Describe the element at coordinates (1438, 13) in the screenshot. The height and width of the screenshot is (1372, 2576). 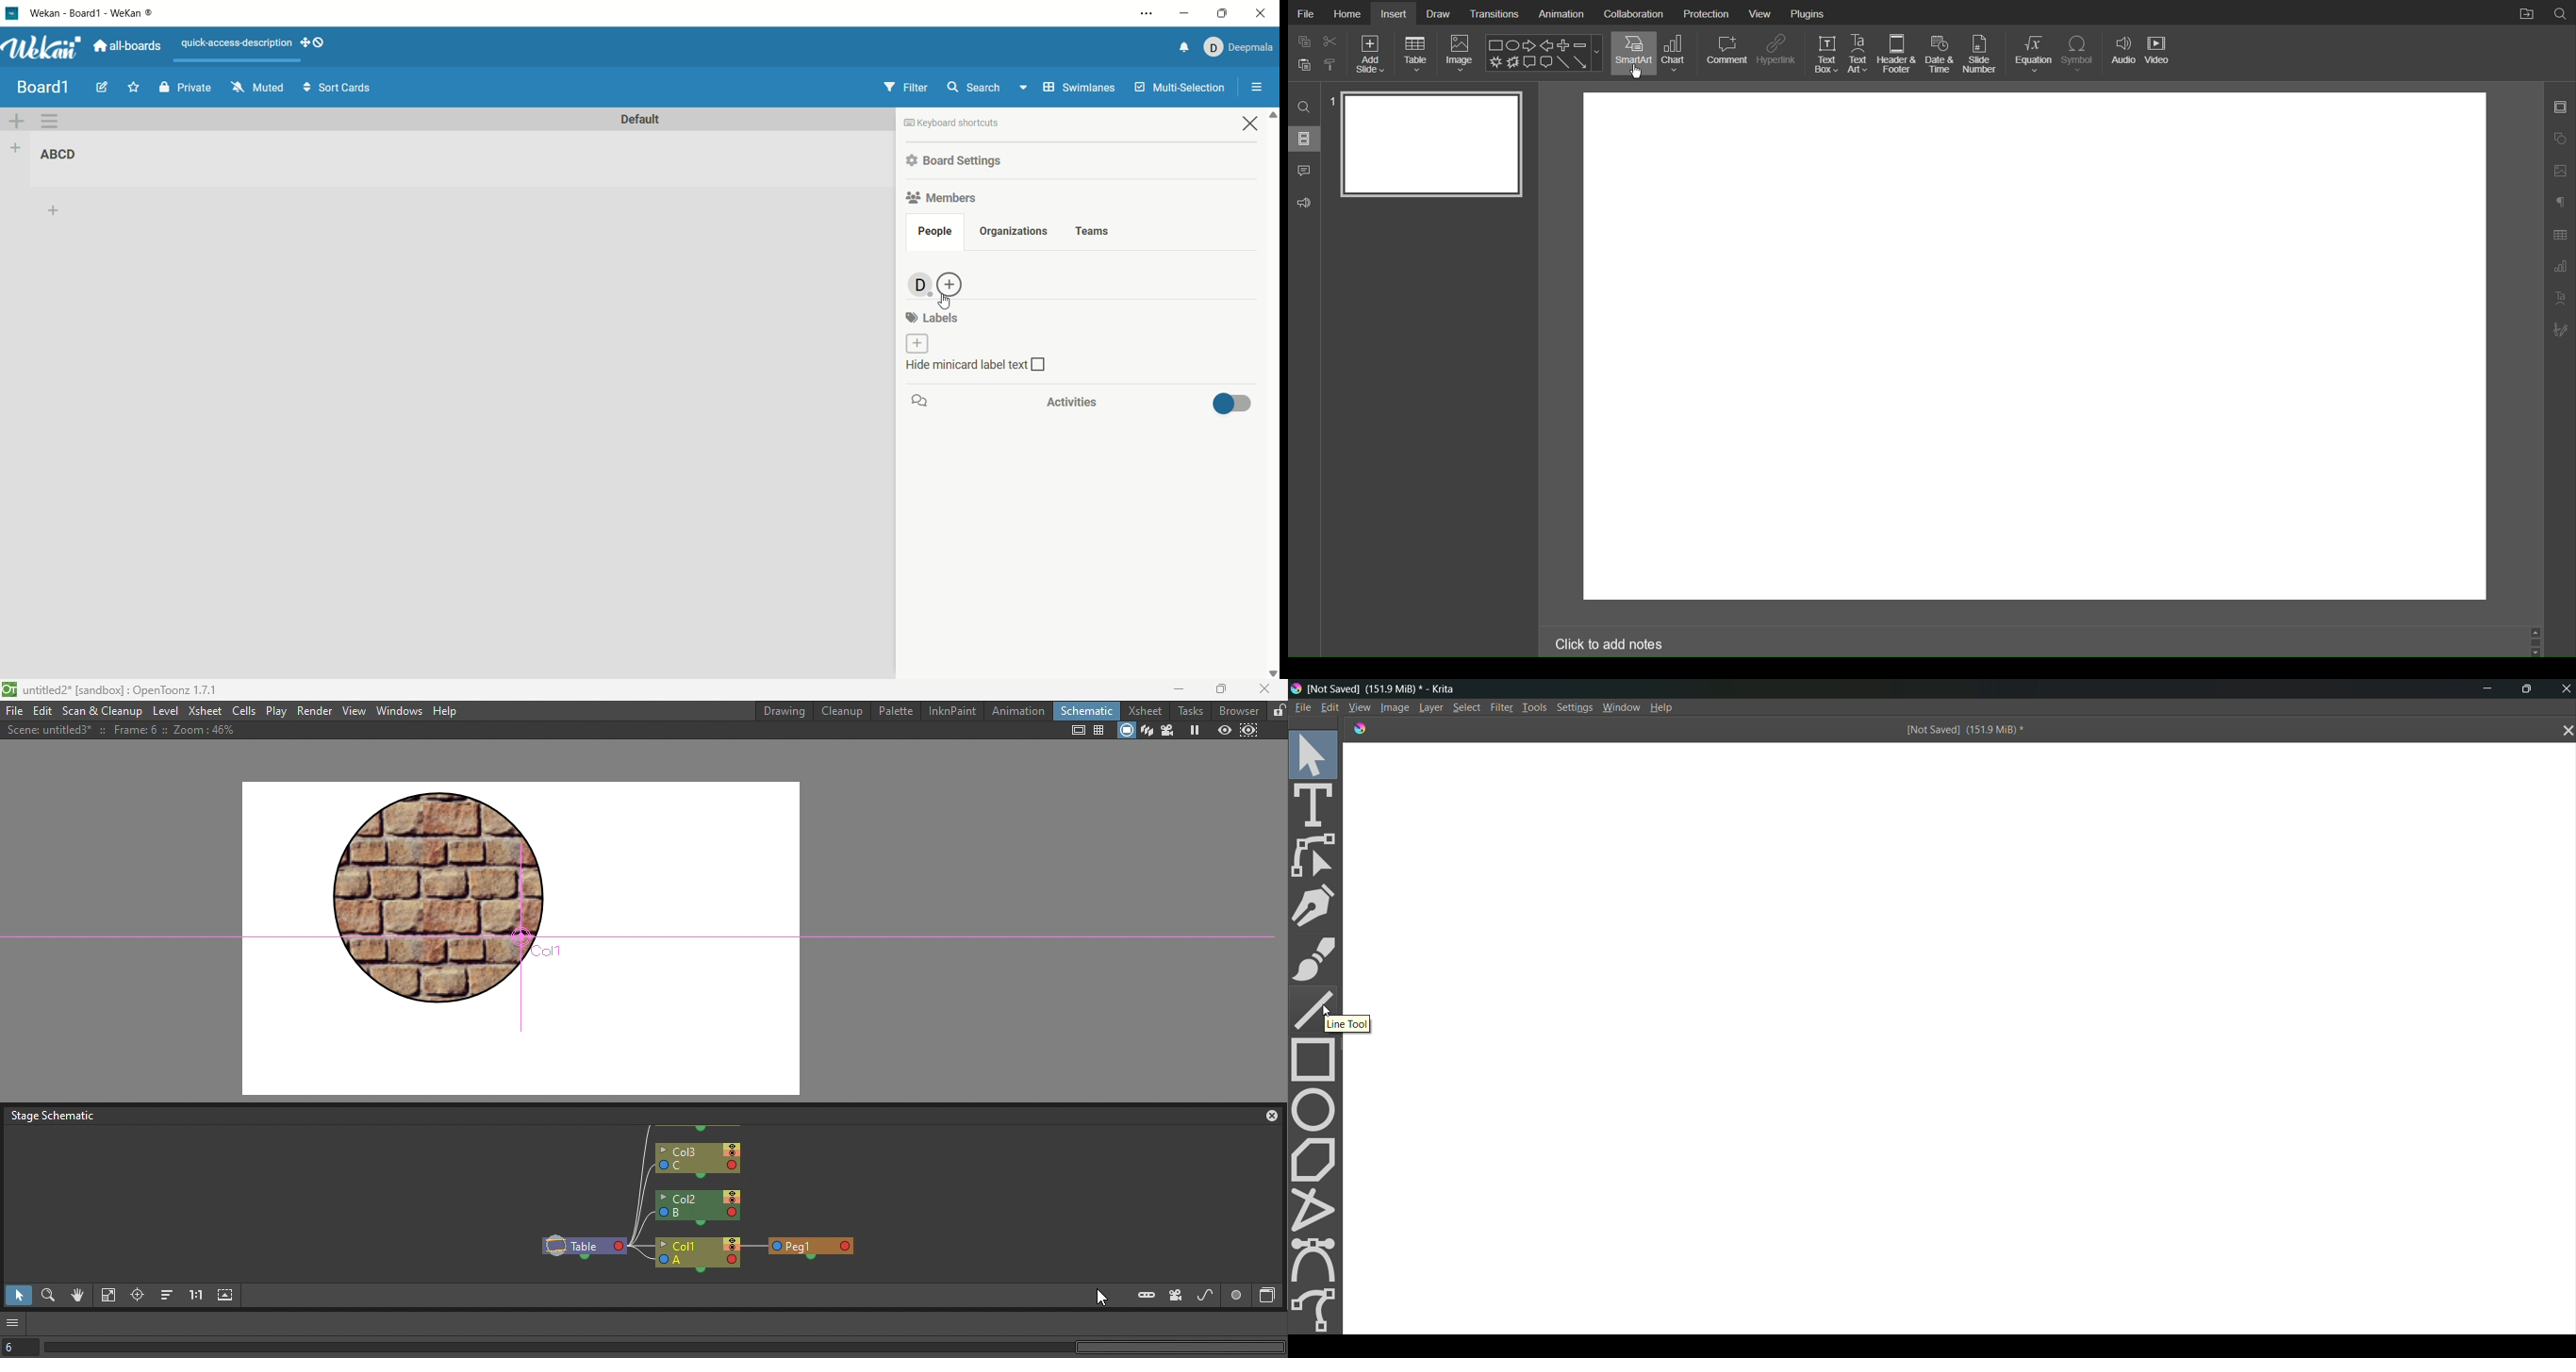
I see `Draw` at that location.